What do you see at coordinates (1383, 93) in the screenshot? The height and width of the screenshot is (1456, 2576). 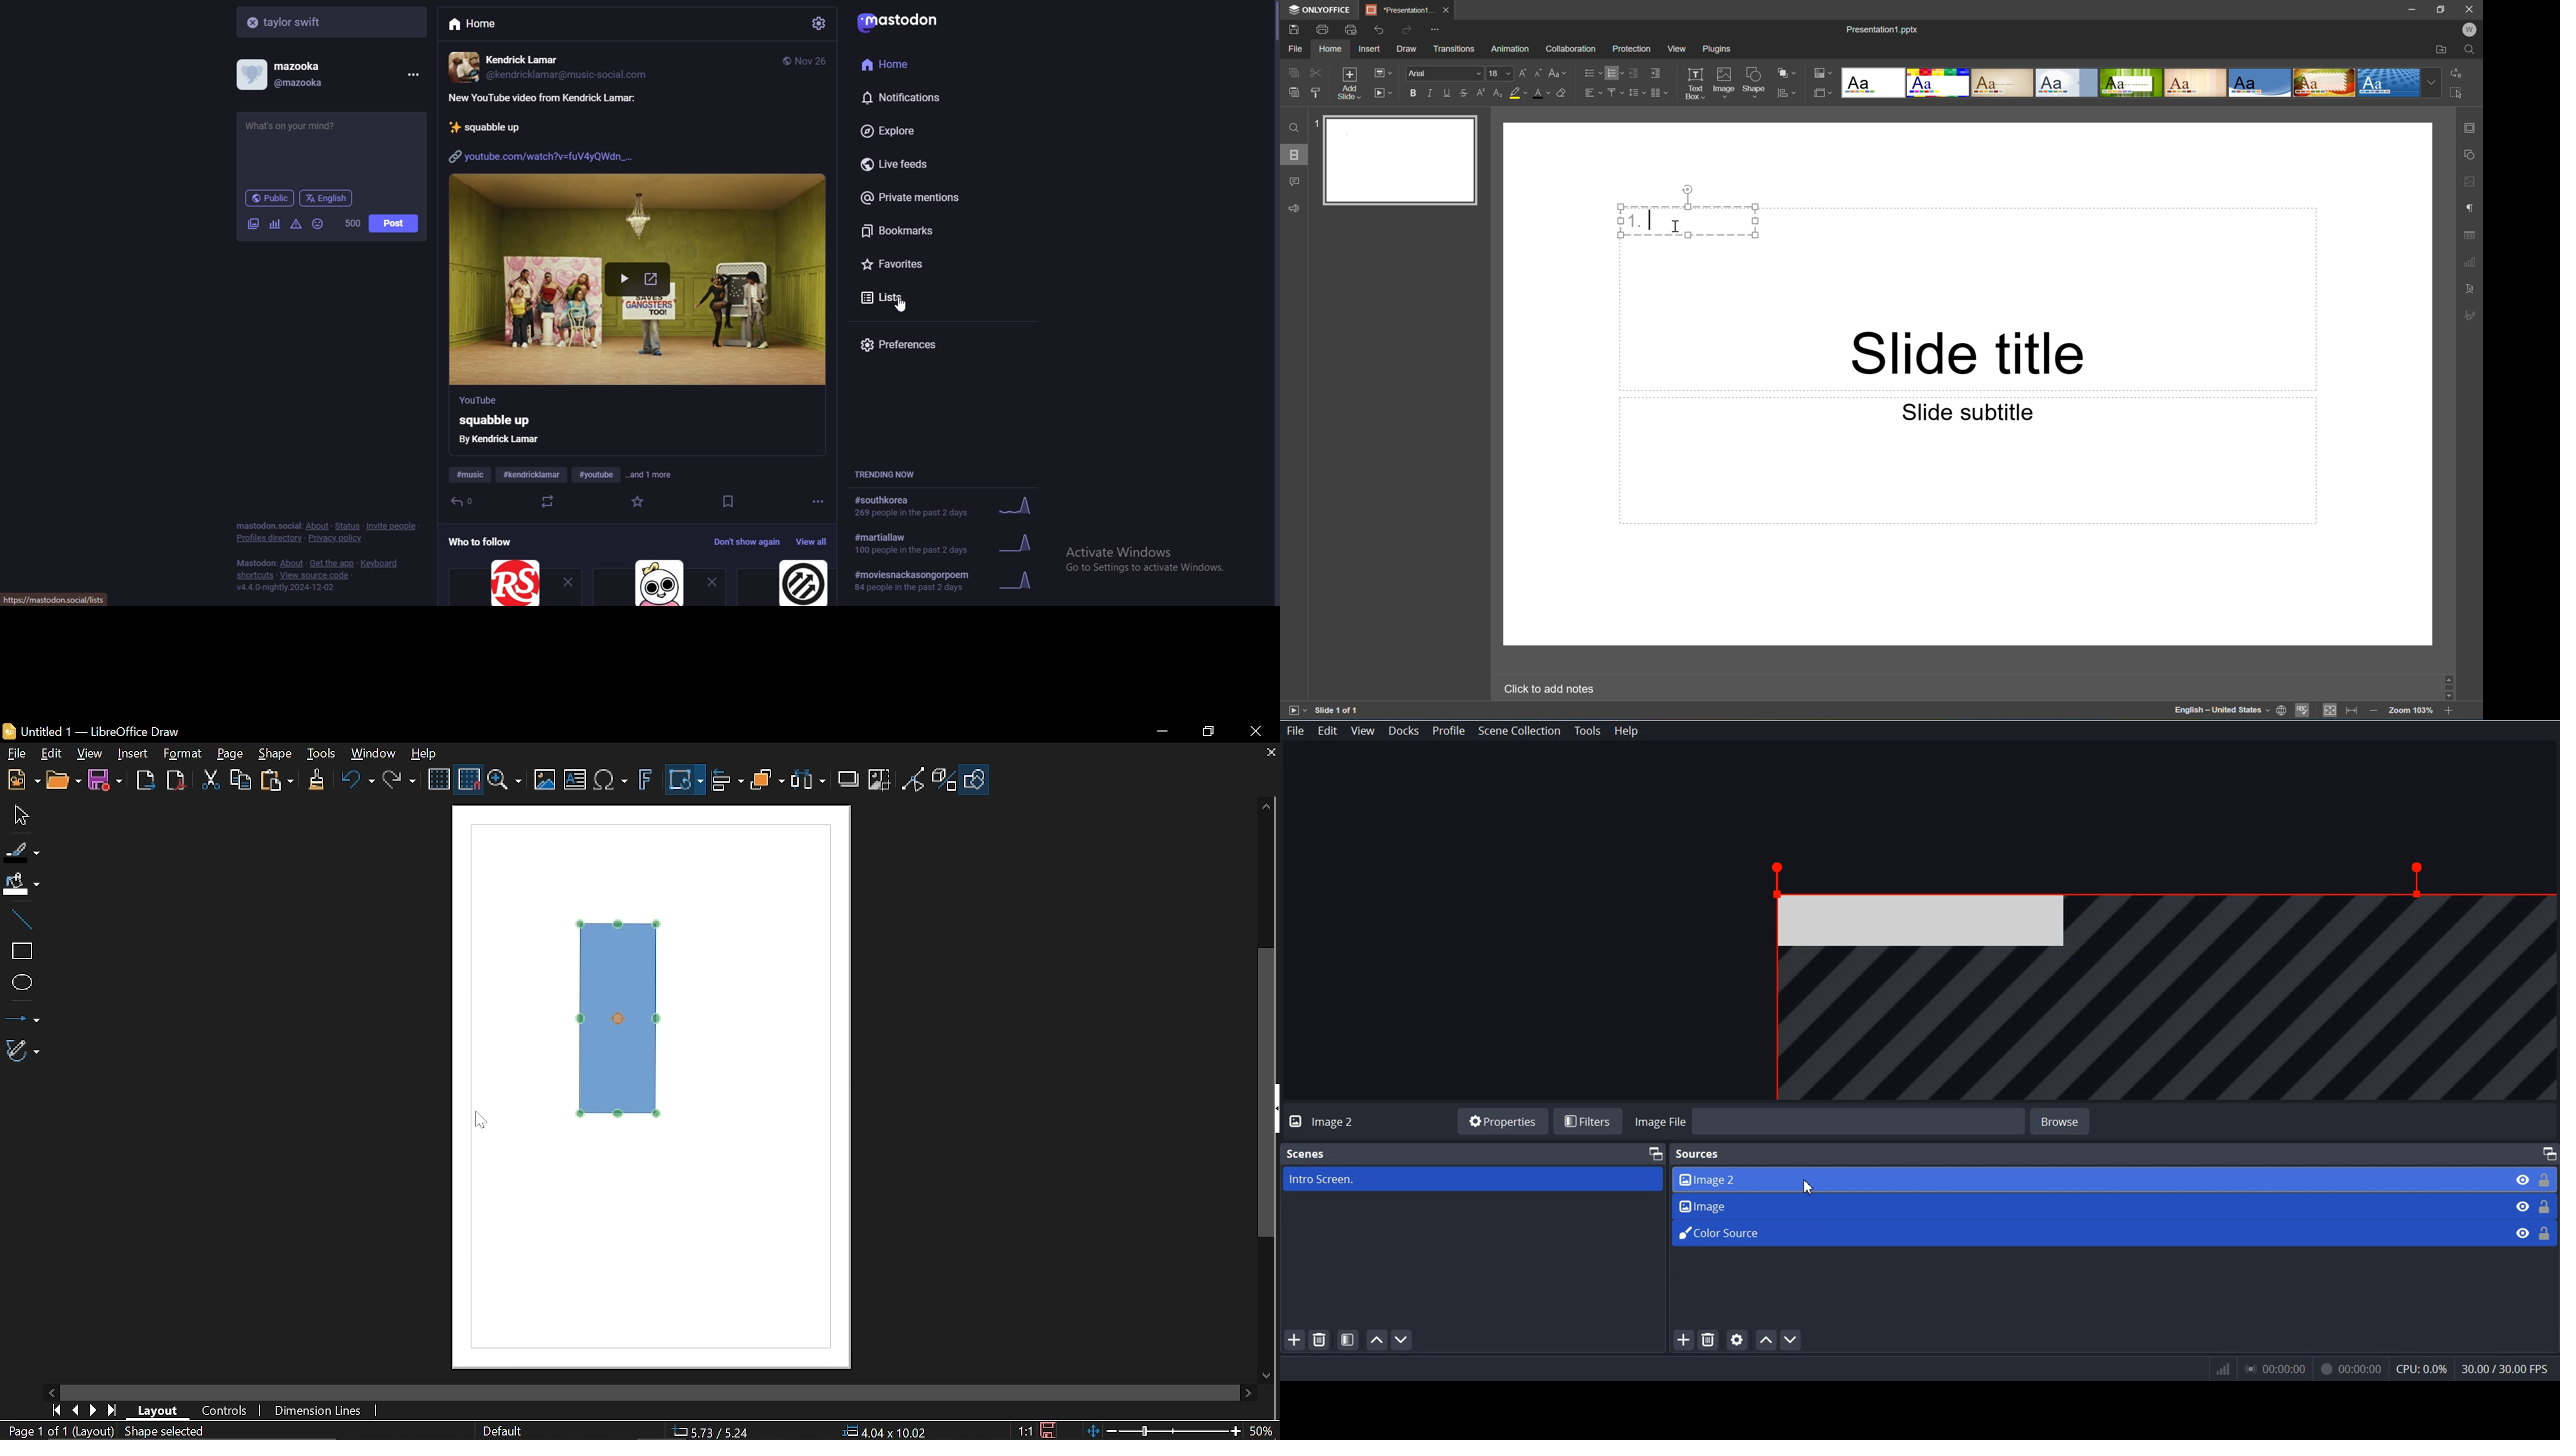 I see `Slide show` at bounding box center [1383, 93].